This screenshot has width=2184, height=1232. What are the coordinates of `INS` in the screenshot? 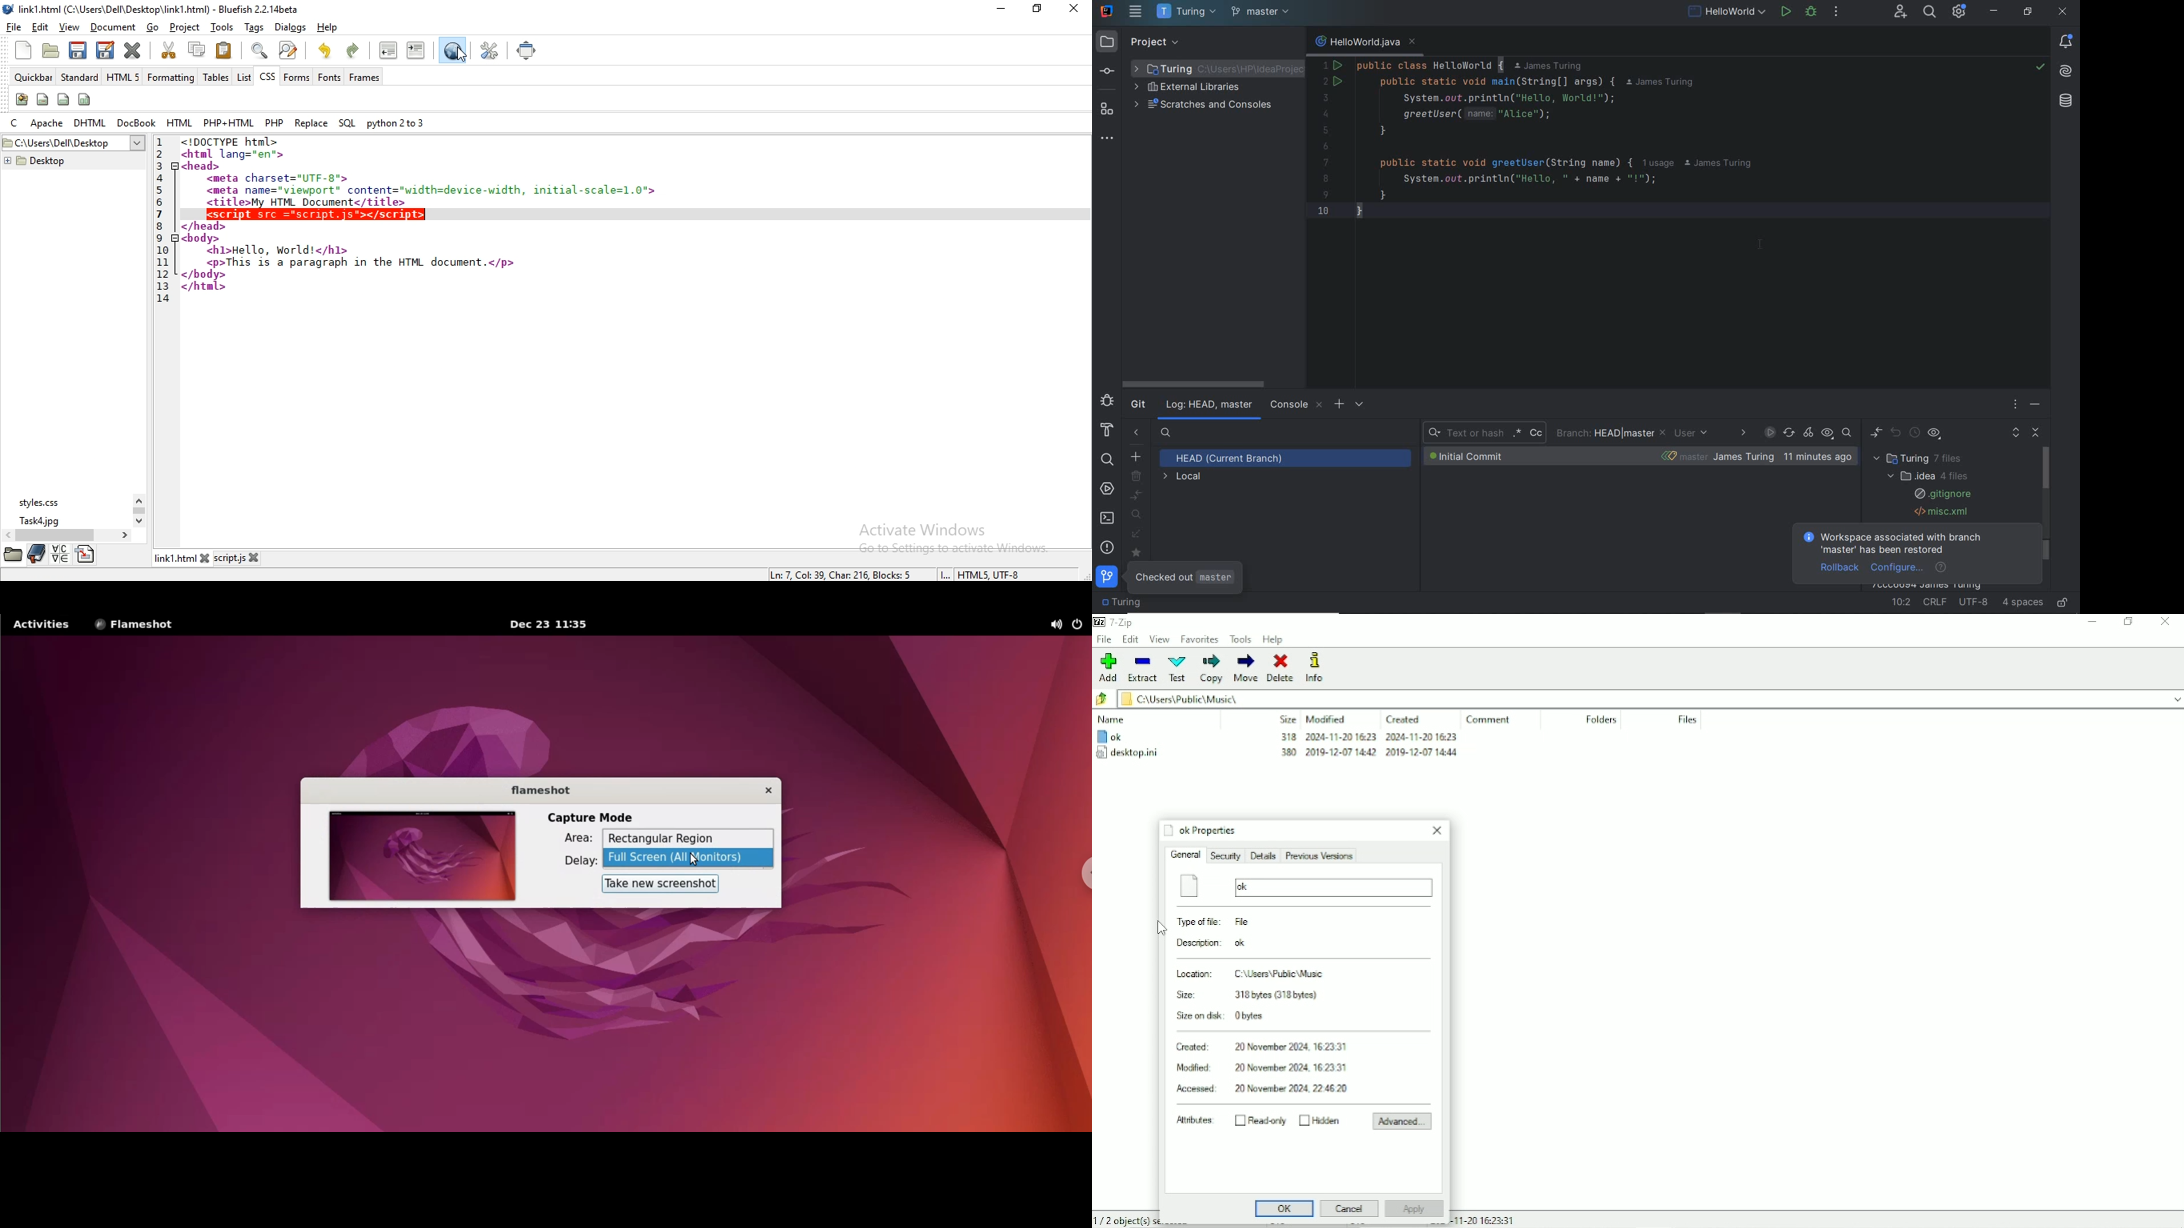 It's located at (944, 575).